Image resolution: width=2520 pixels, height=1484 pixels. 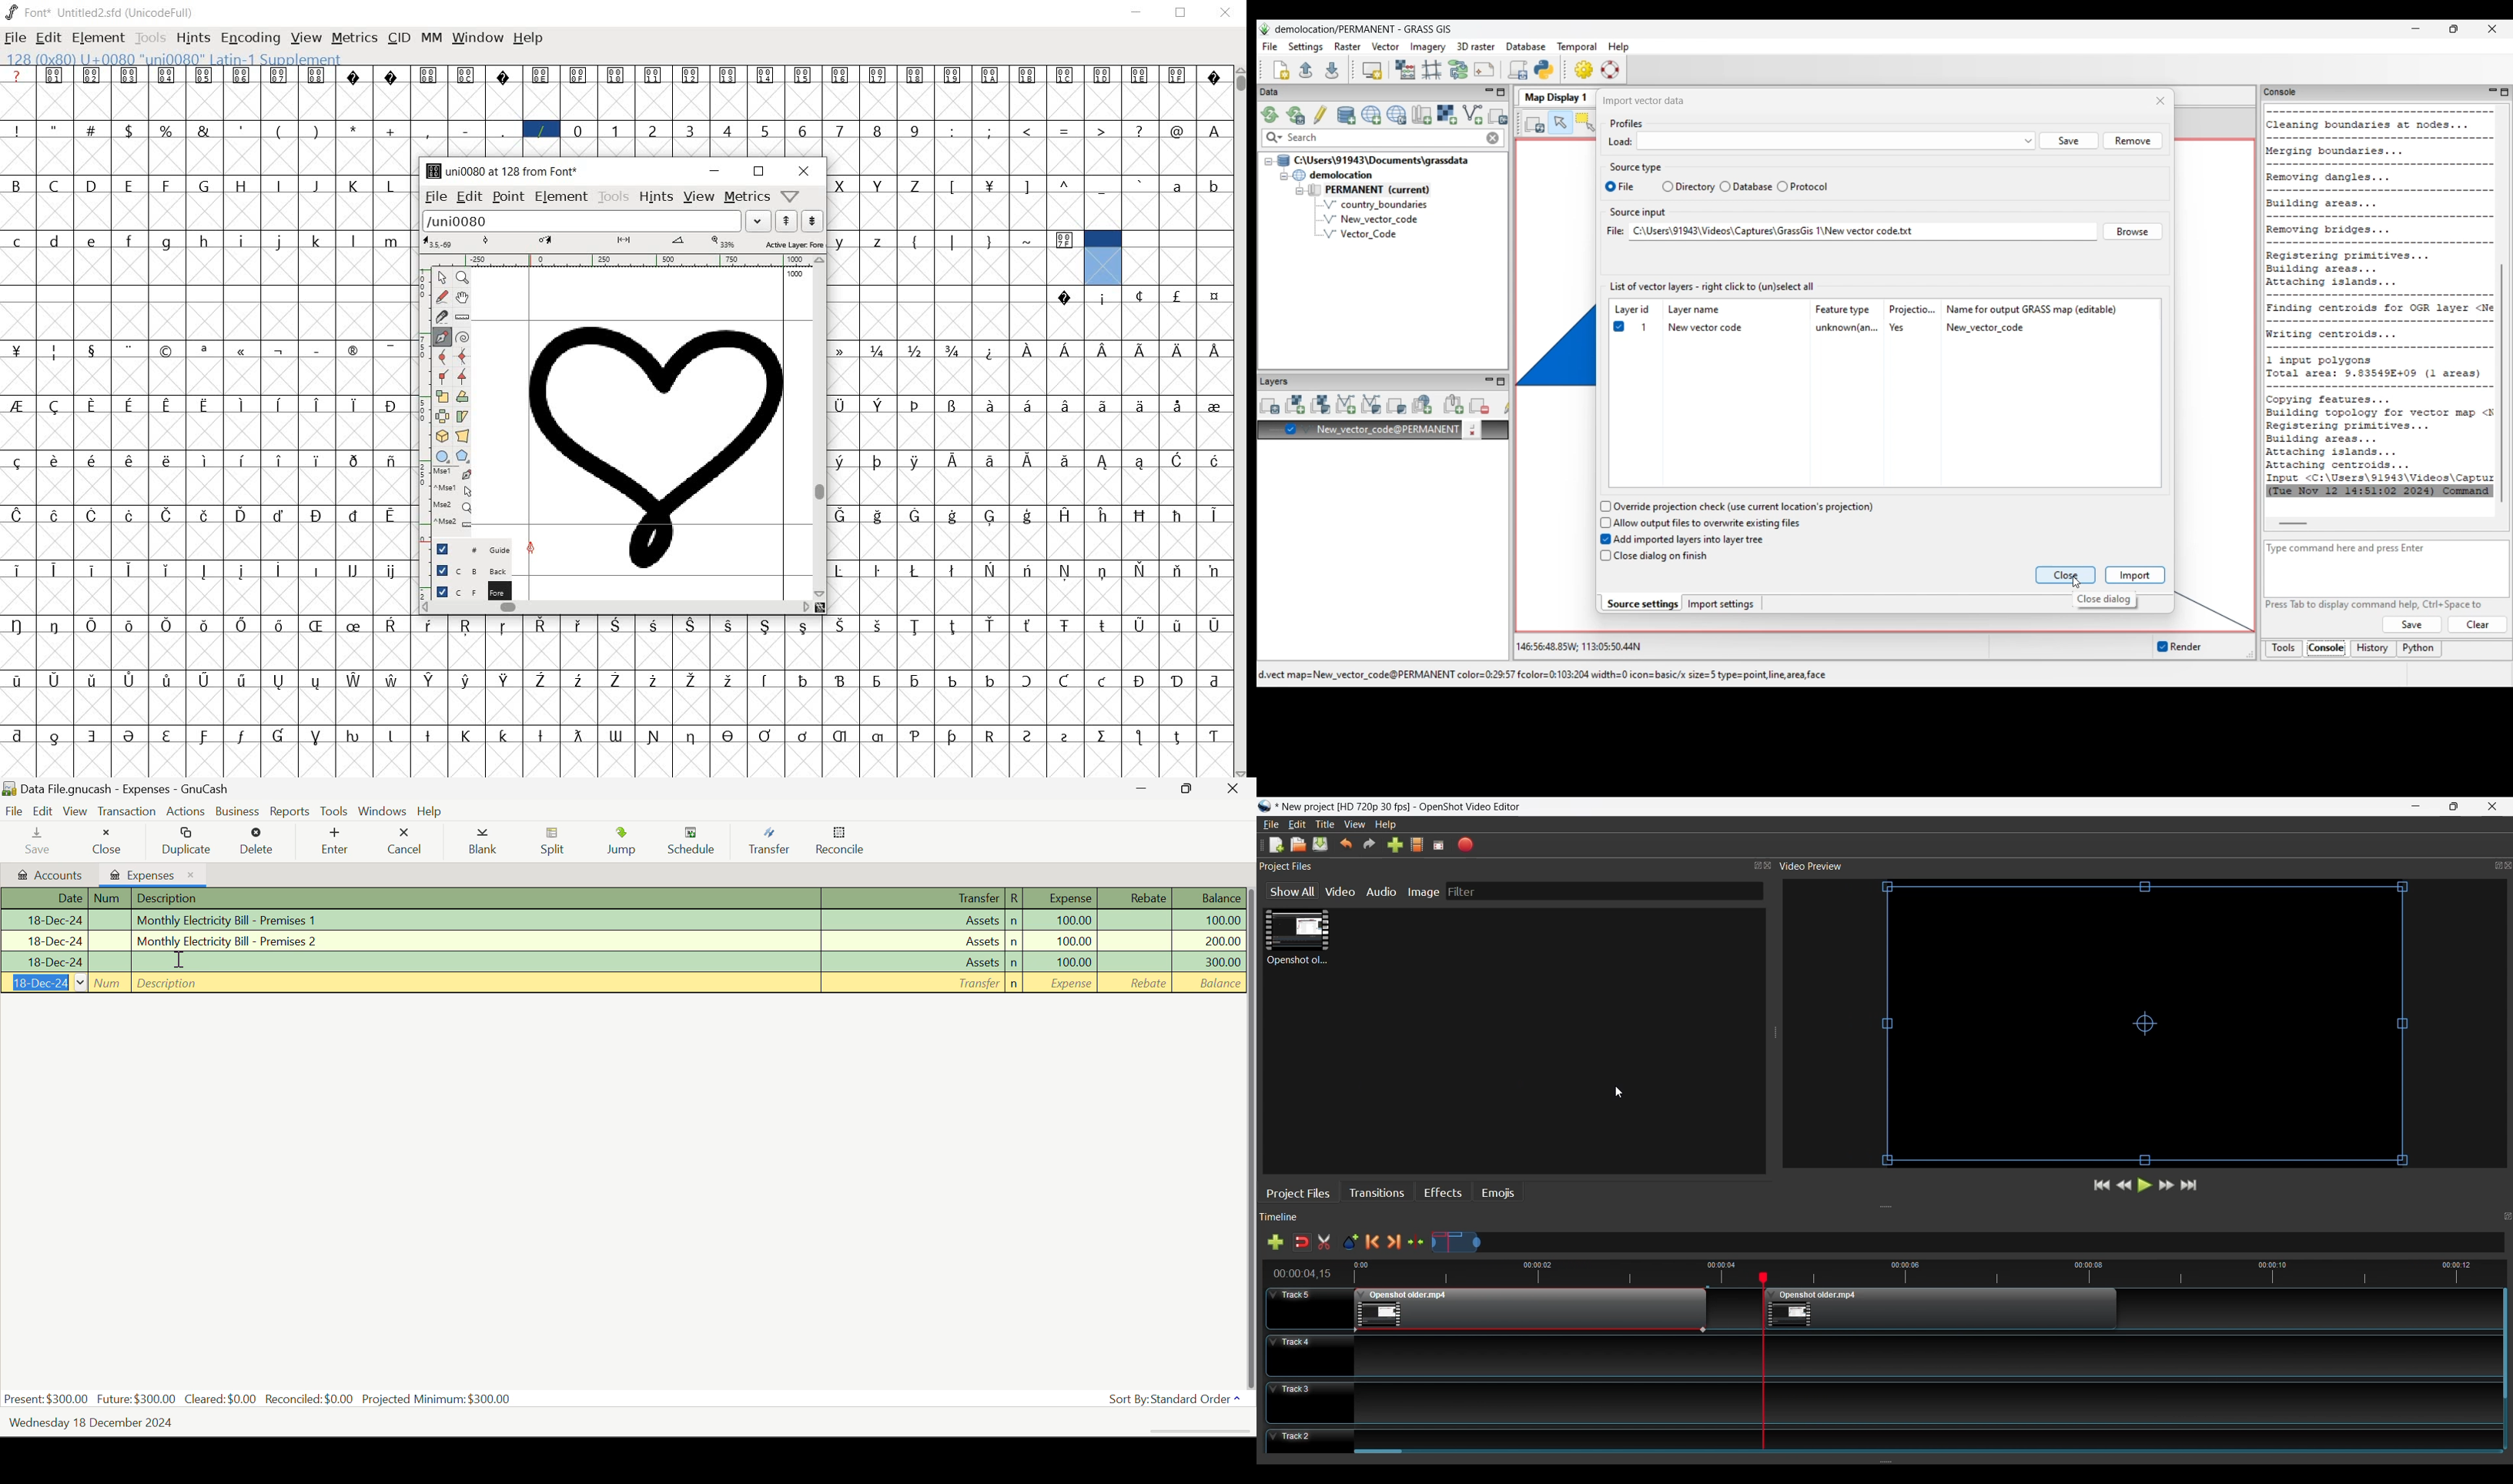 I want to click on glyph, so click(x=1140, y=462).